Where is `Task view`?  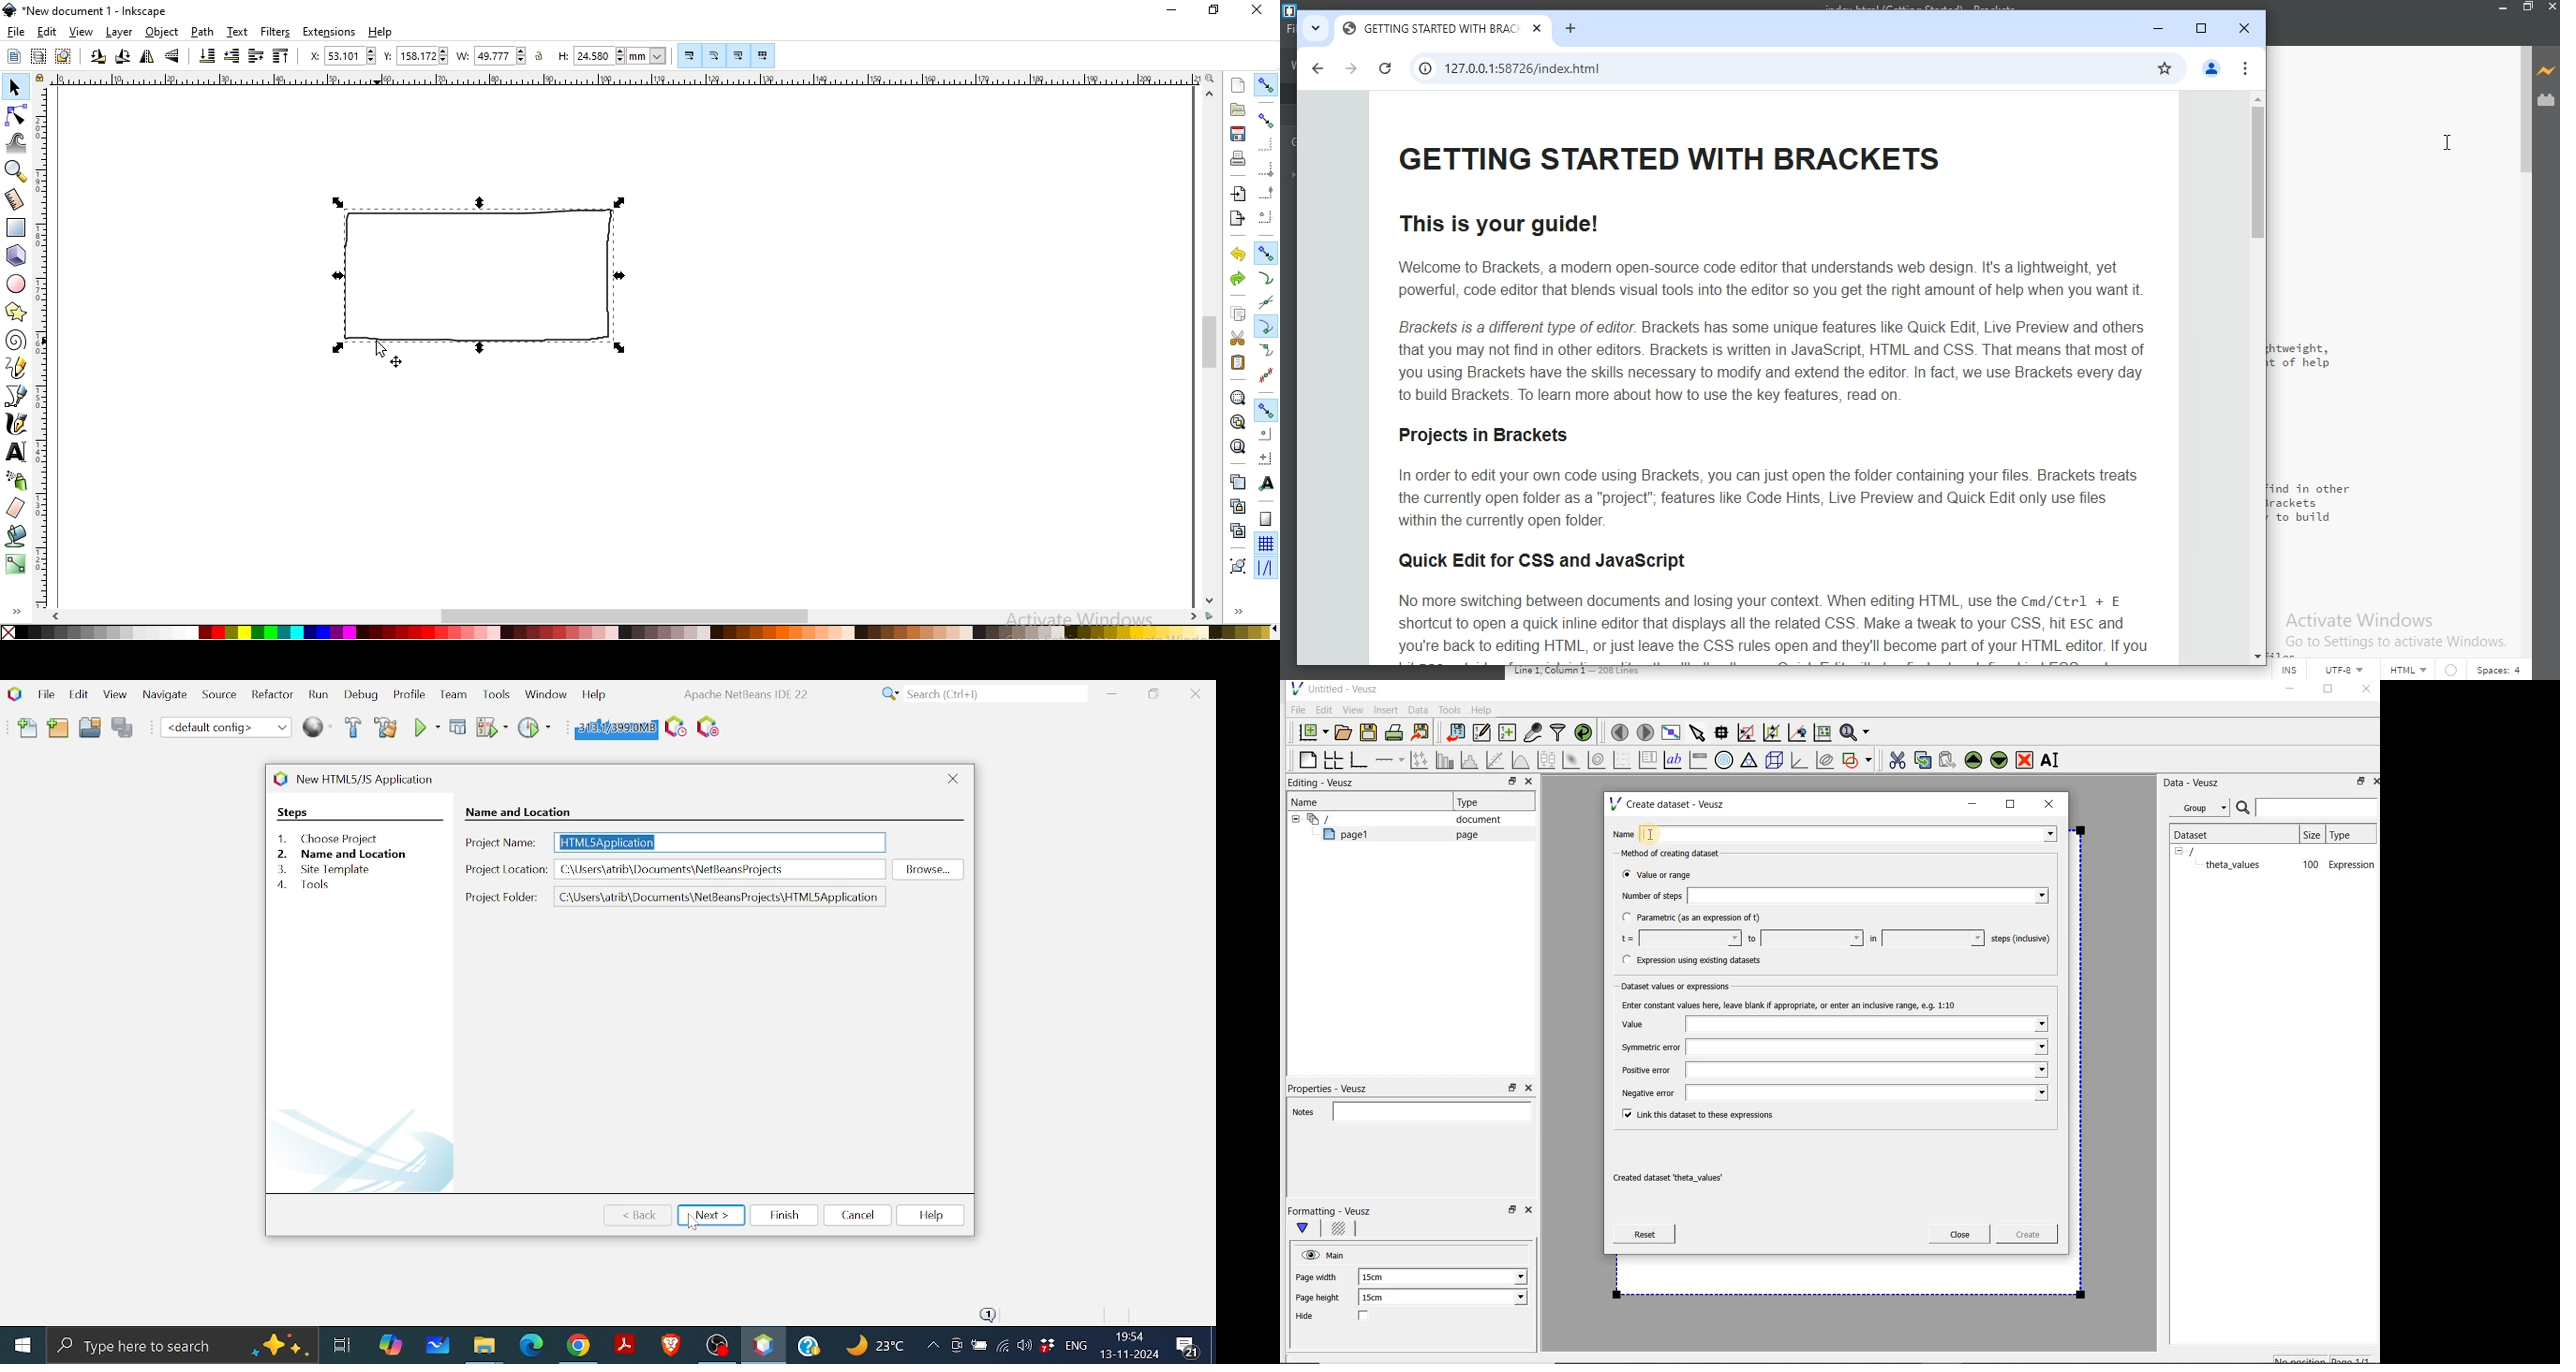
Task view is located at coordinates (341, 1342).